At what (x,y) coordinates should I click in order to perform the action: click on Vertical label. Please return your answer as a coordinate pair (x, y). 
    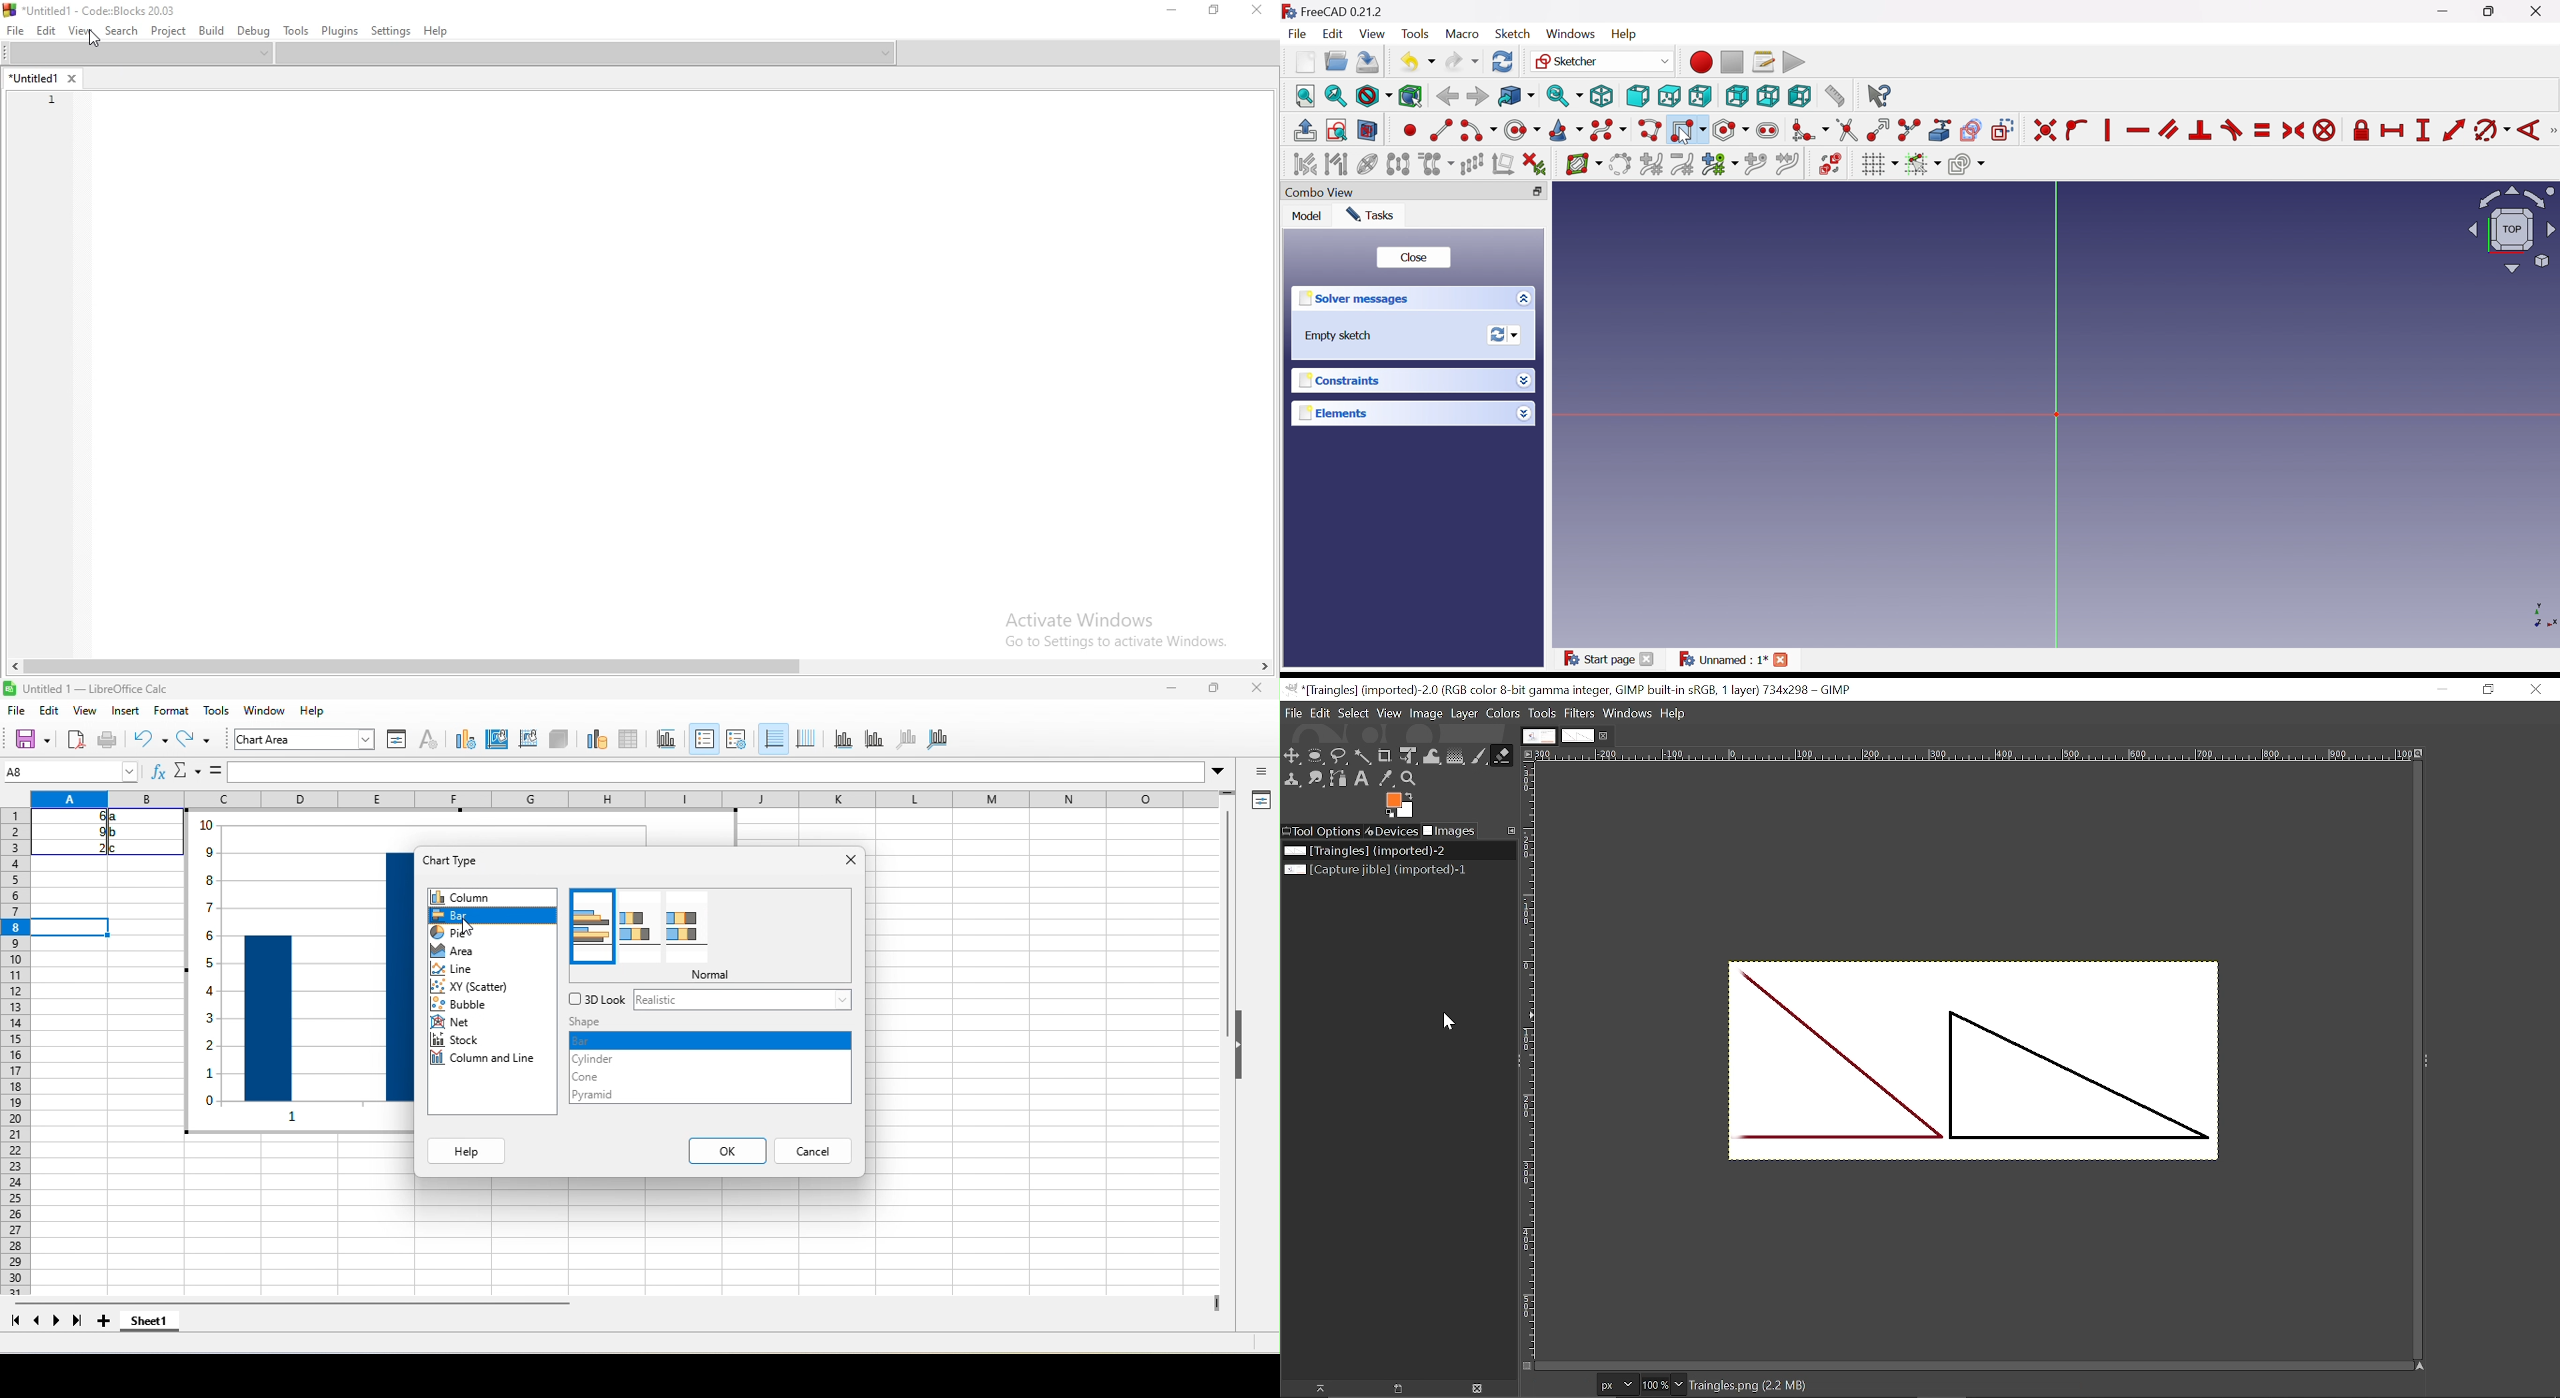
    Looking at the image, I should click on (1531, 1061).